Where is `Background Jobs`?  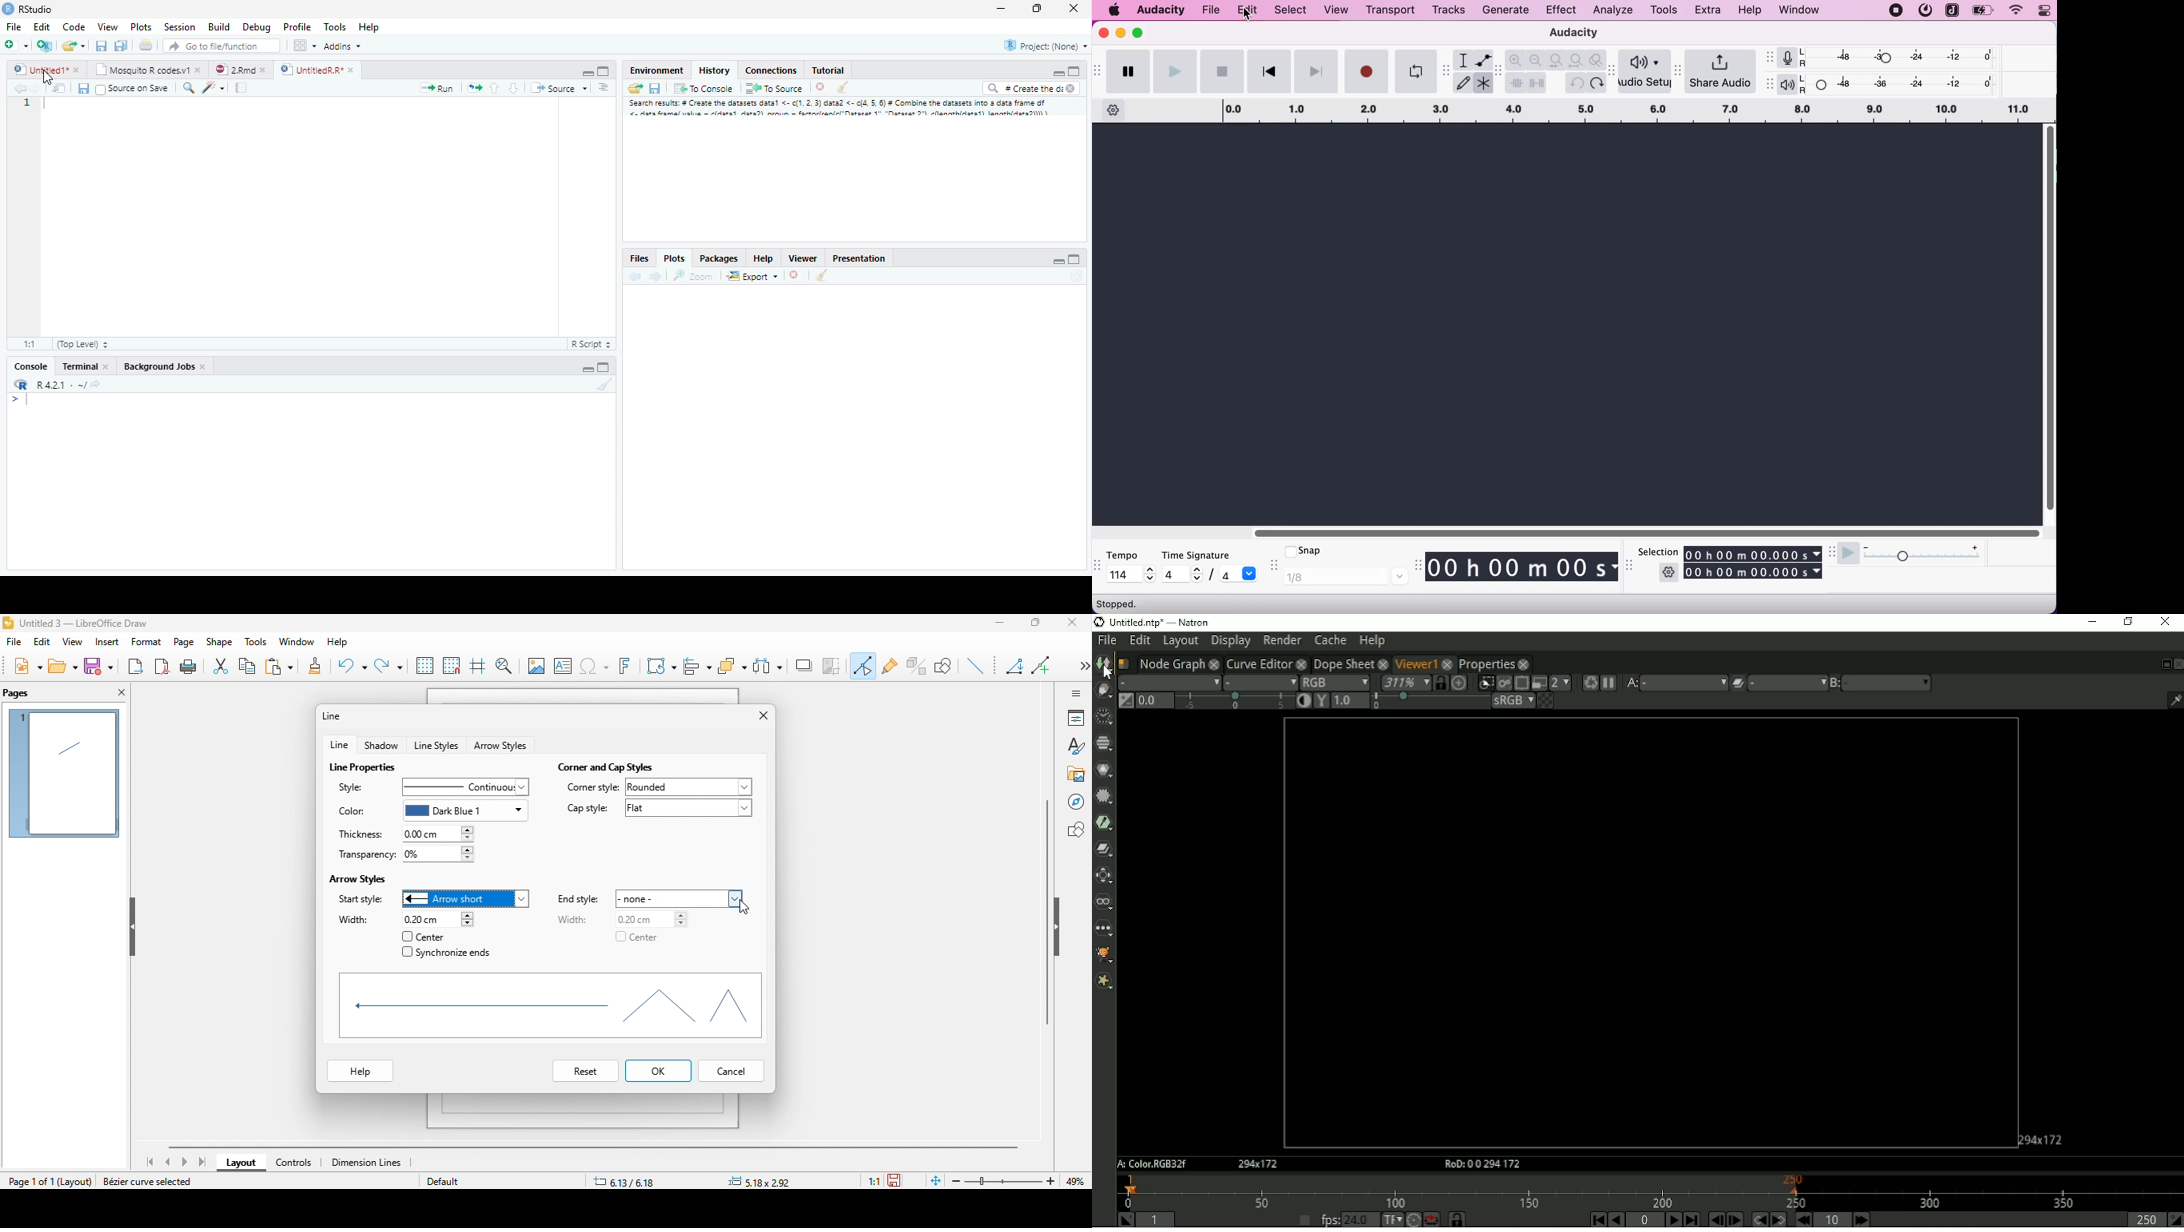 Background Jobs is located at coordinates (166, 367).